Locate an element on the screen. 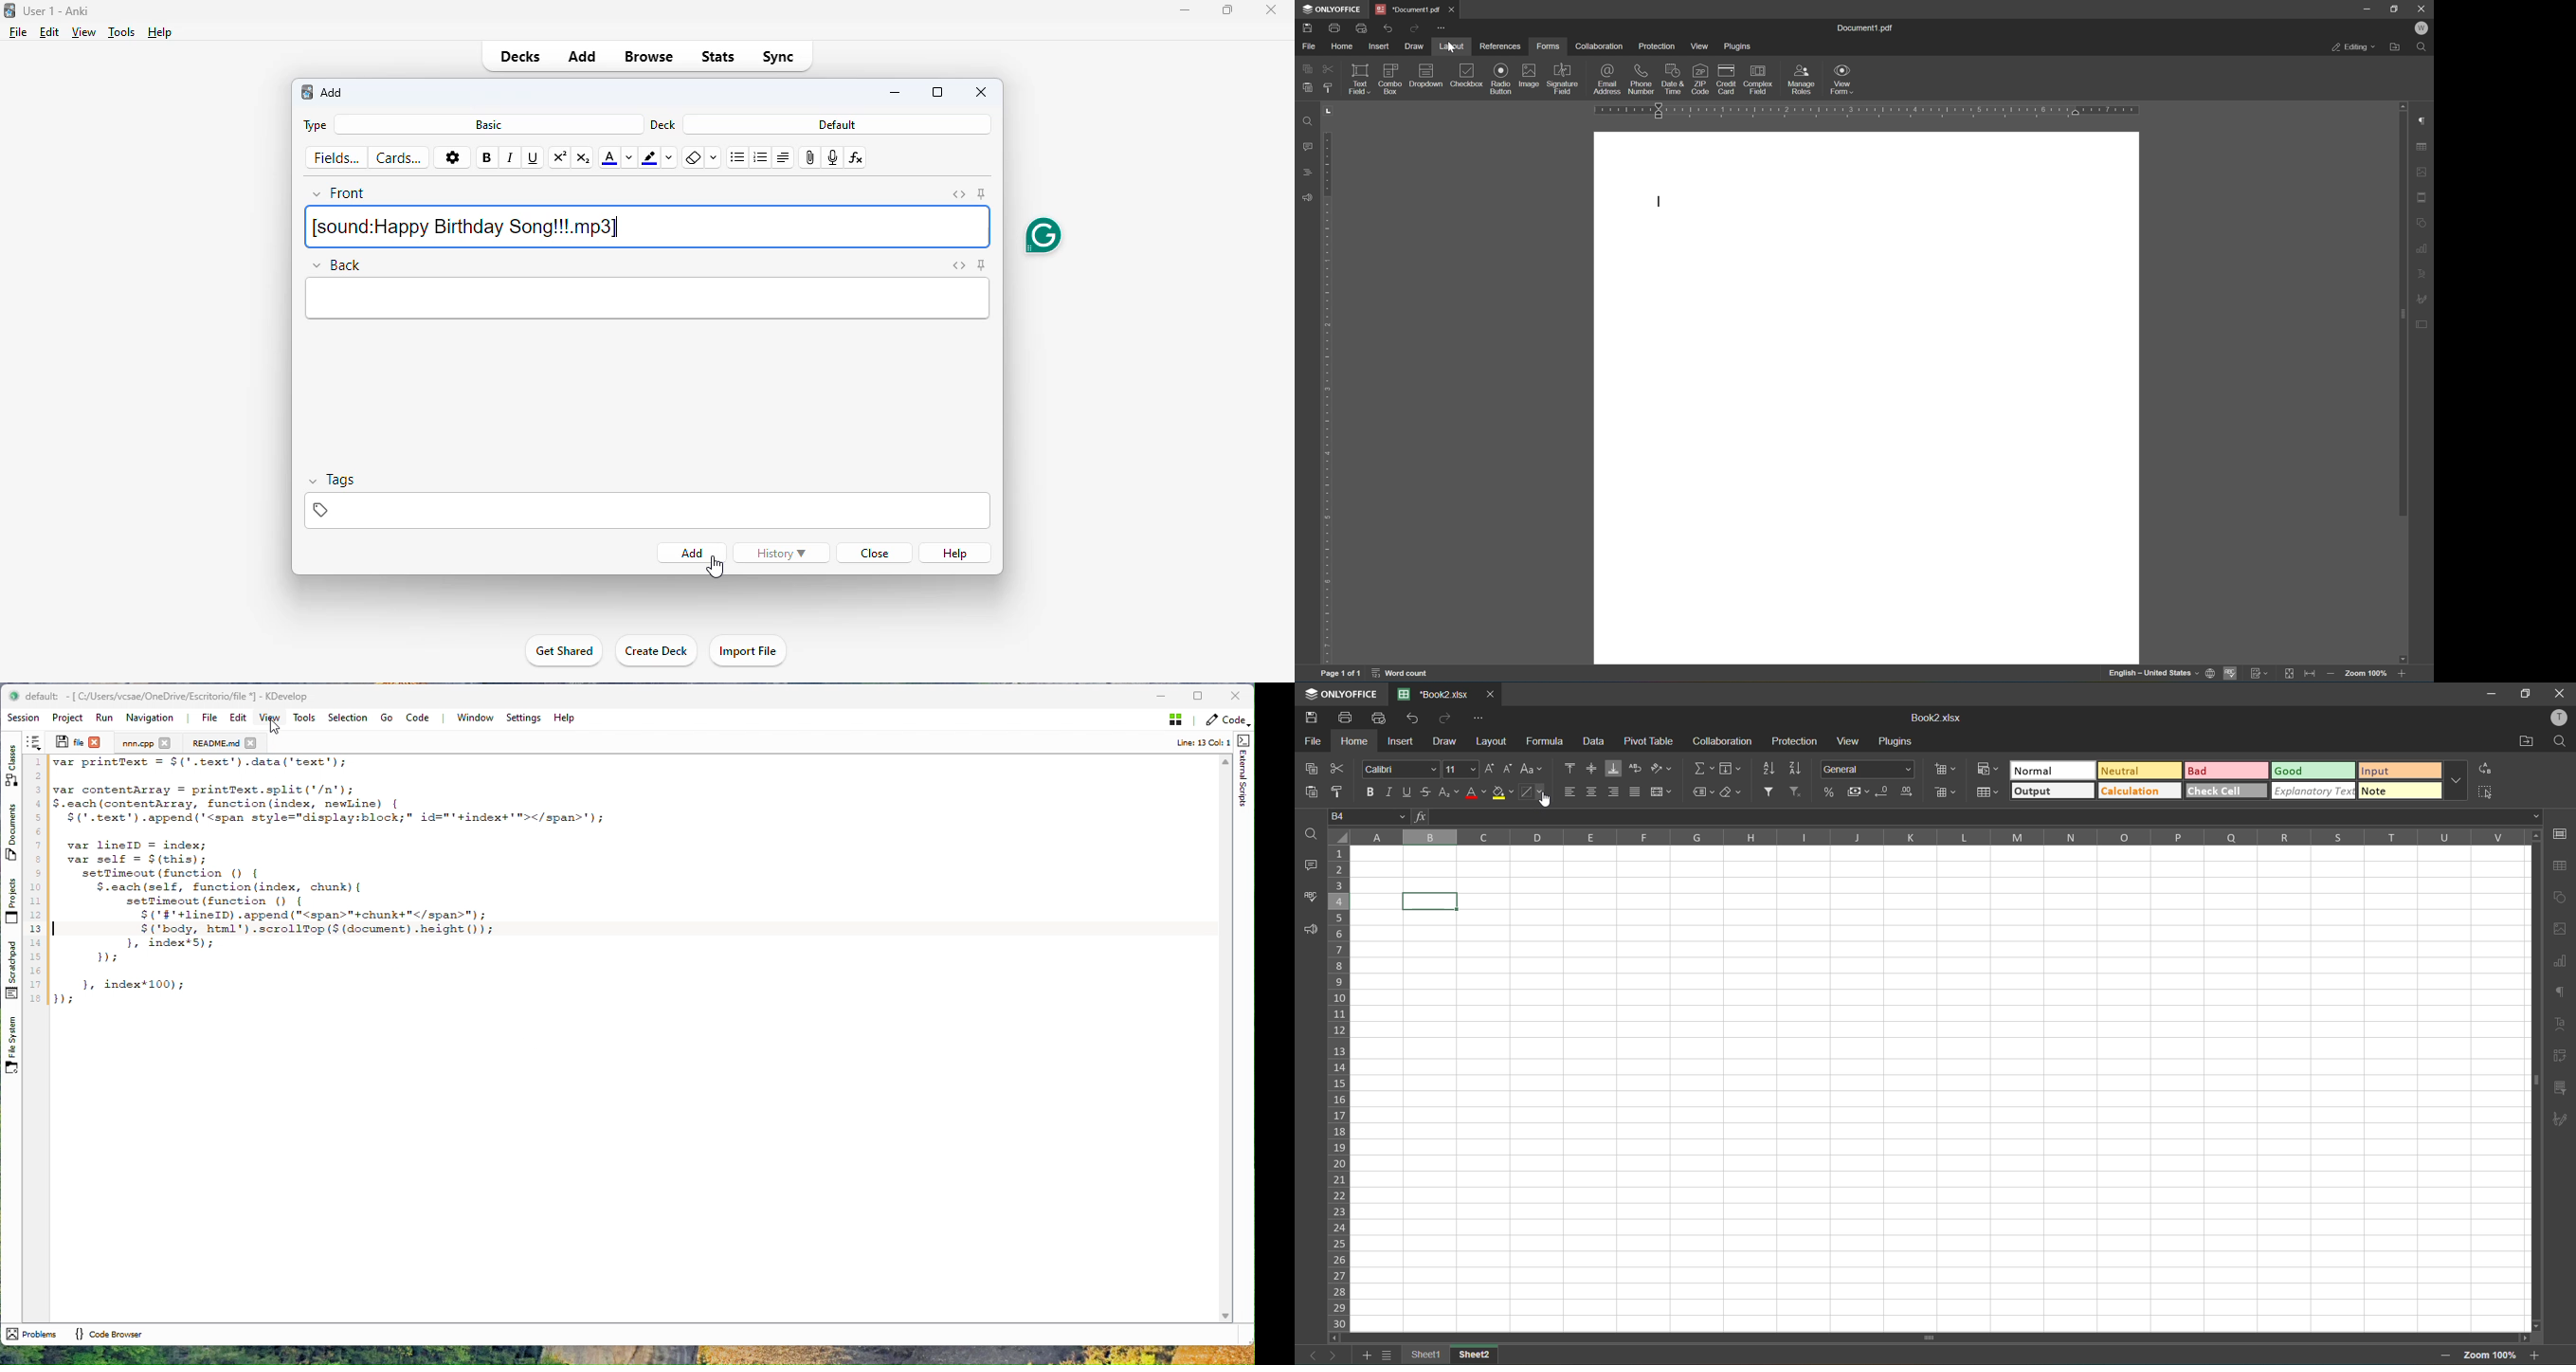  save is located at coordinates (1307, 27).